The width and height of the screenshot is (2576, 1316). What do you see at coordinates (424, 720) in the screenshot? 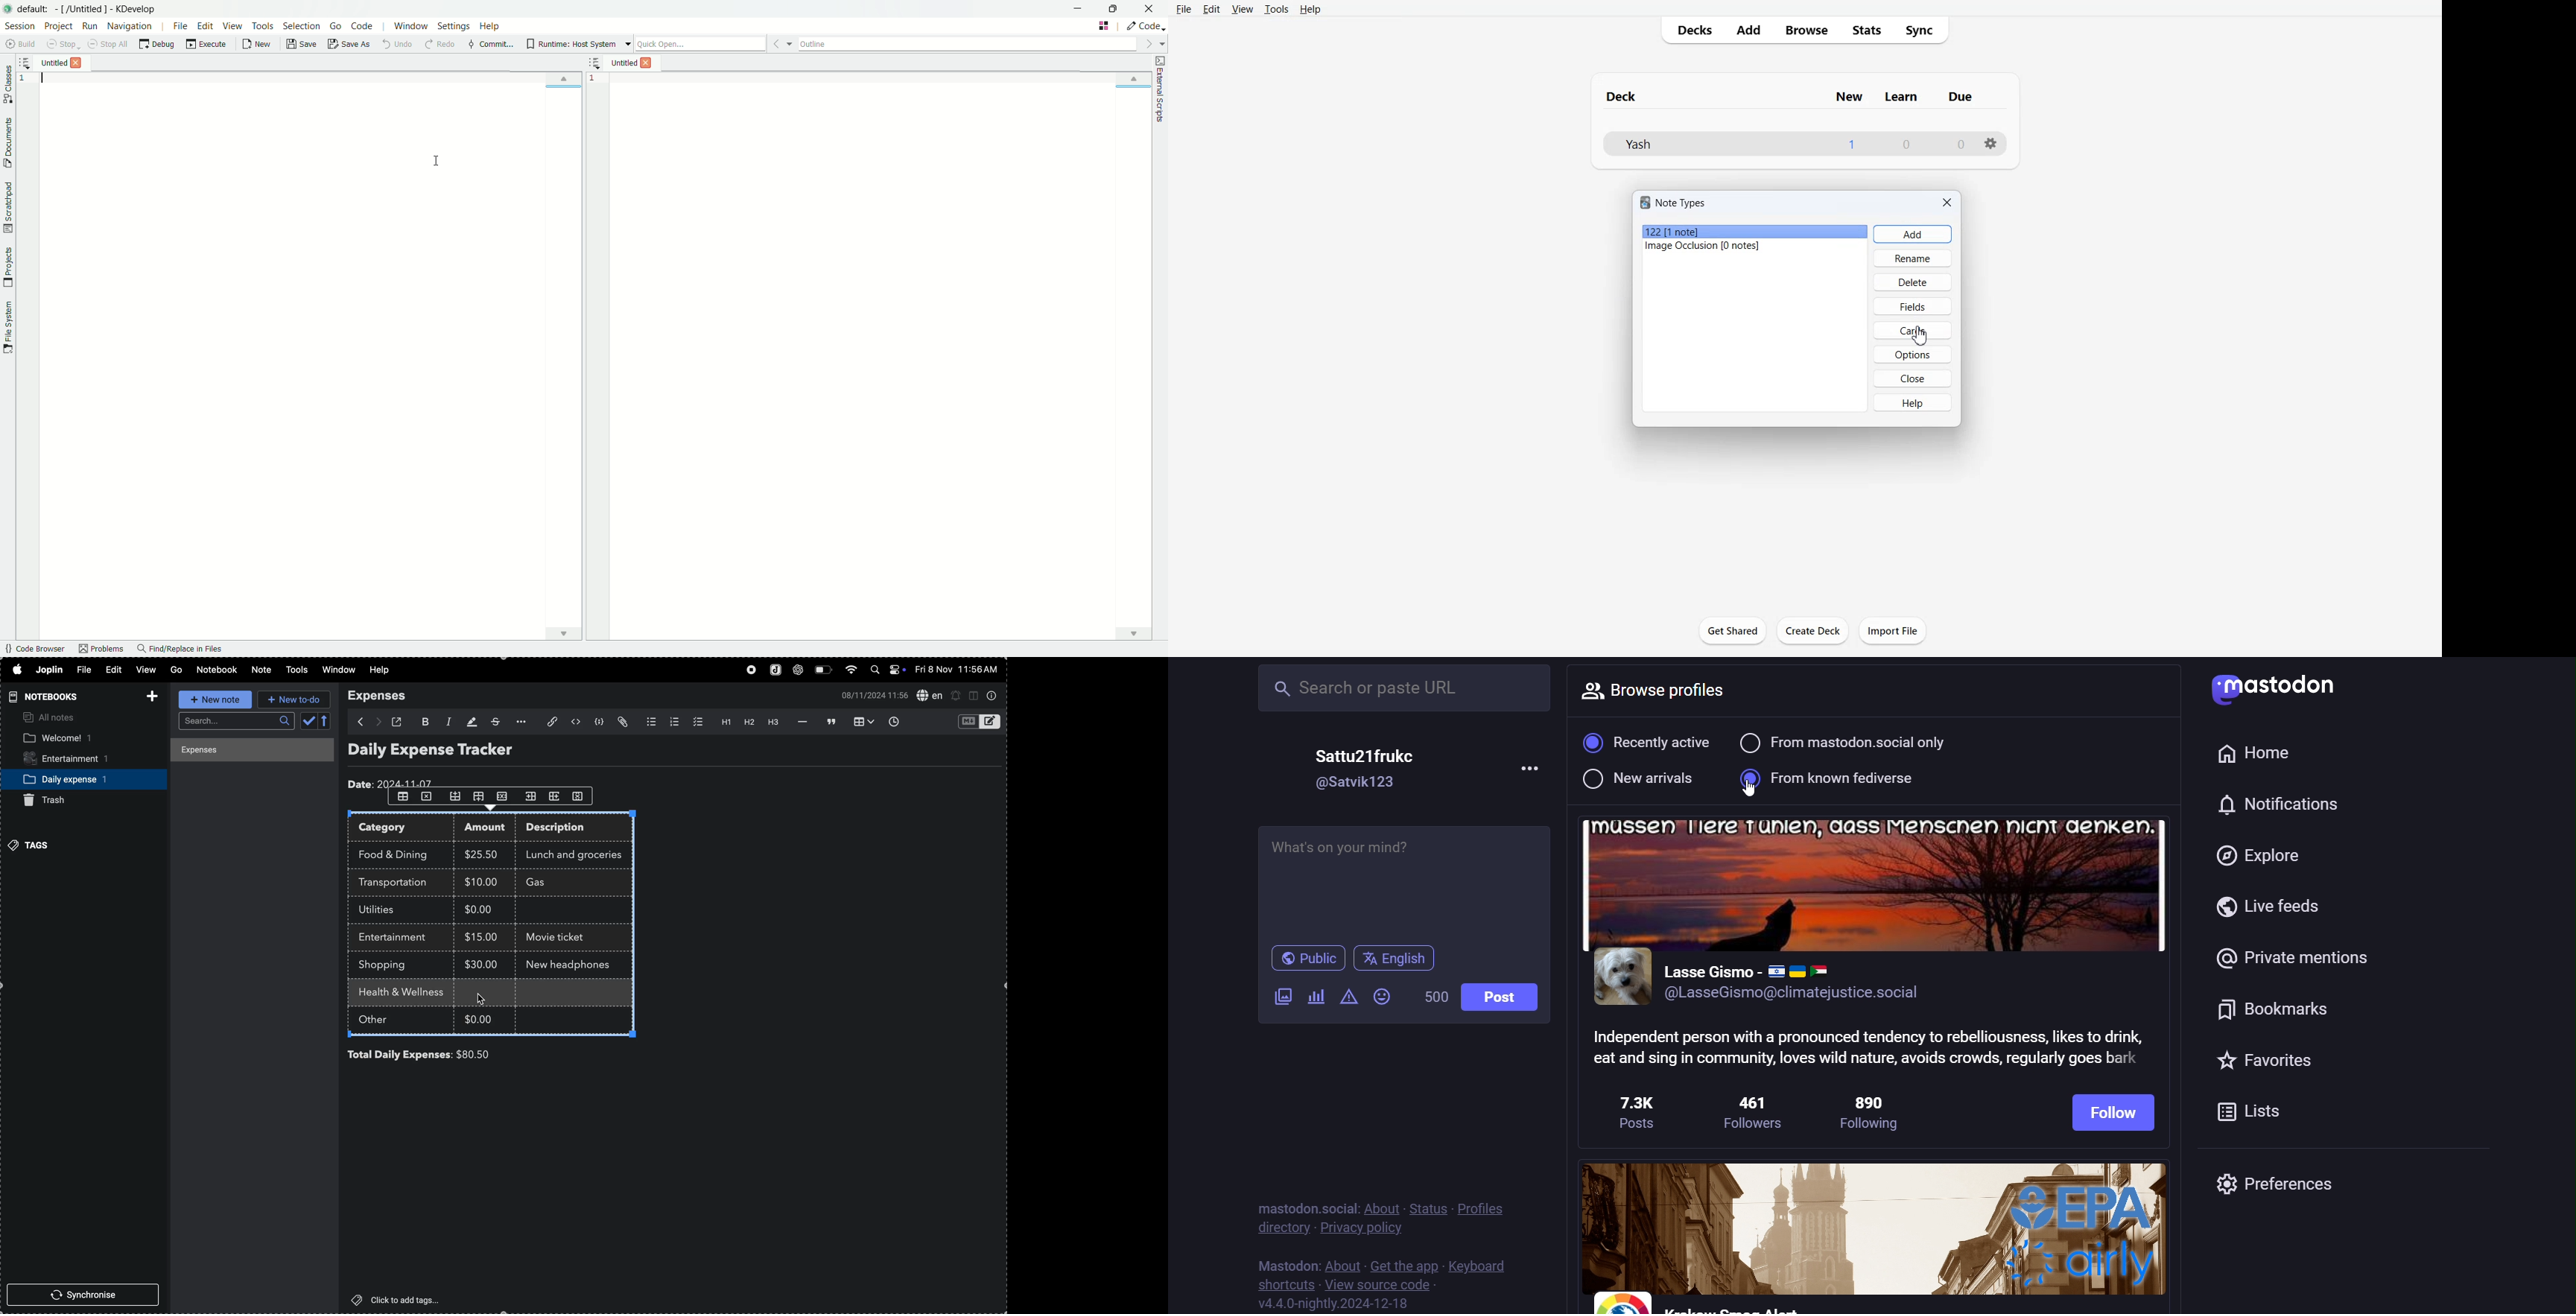
I see `bold` at bounding box center [424, 720].